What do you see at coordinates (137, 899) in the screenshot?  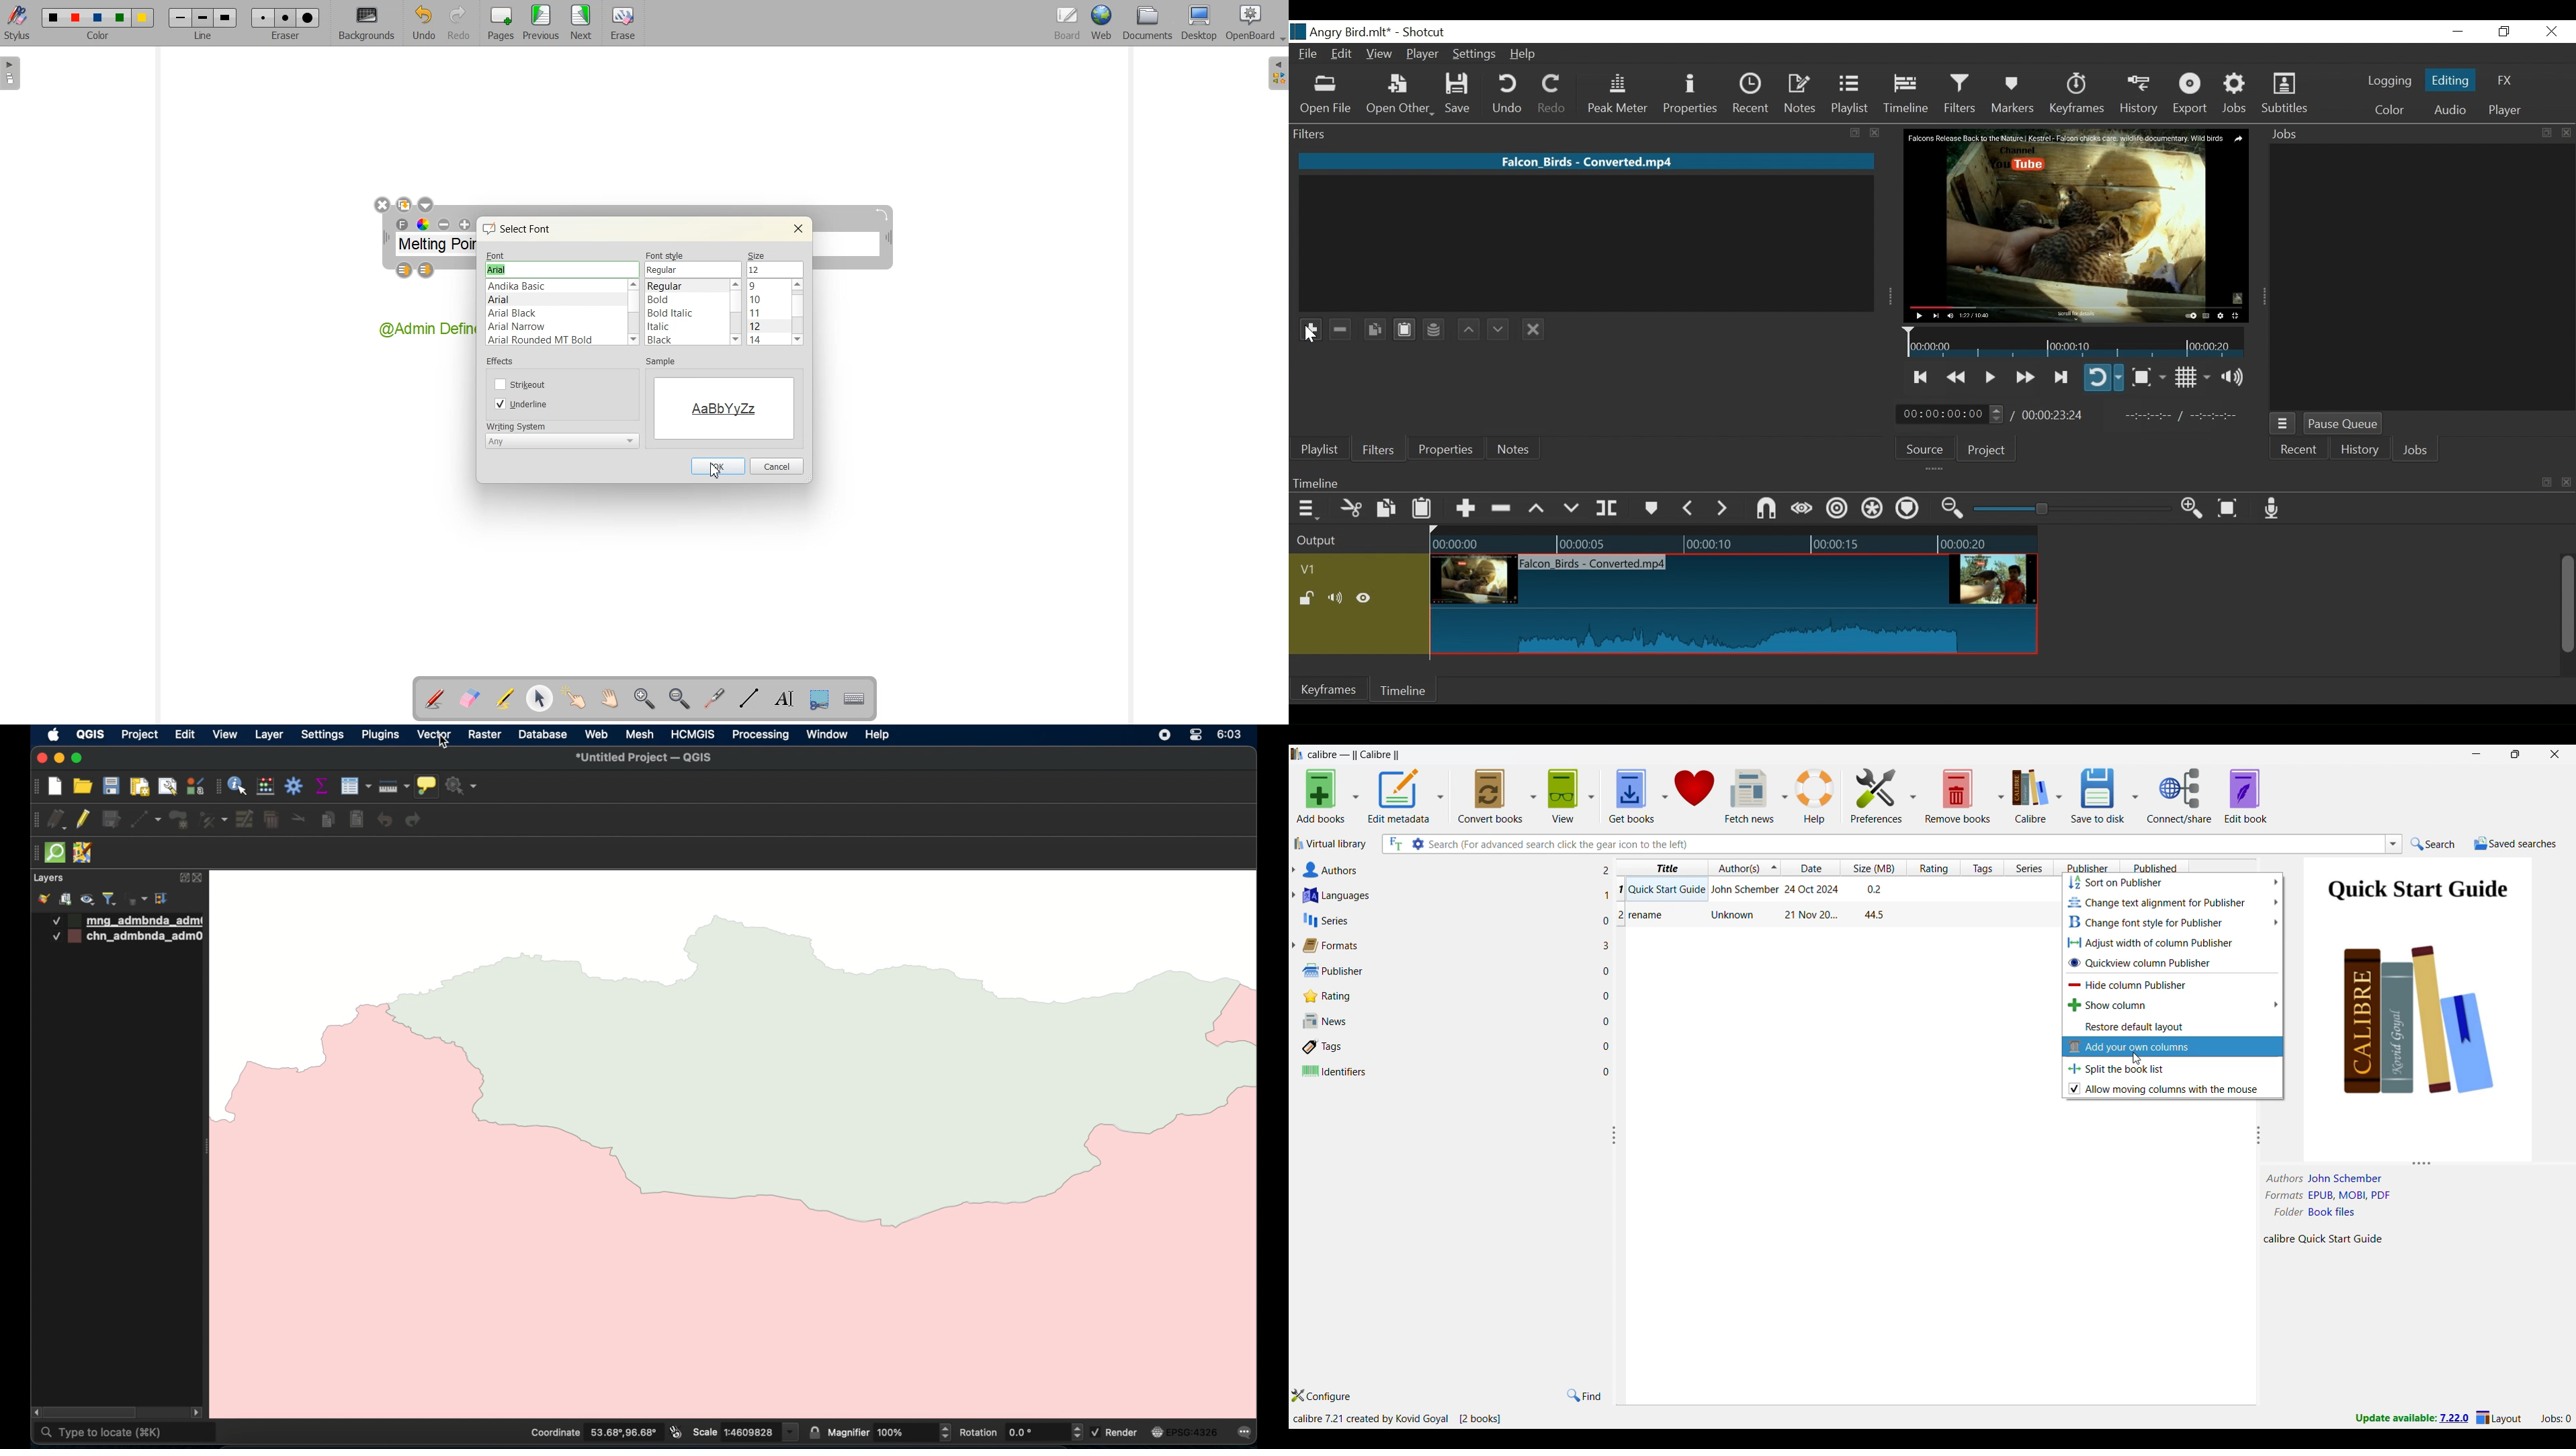 I see `filter legend by expression` at bounding box center [137, 899].